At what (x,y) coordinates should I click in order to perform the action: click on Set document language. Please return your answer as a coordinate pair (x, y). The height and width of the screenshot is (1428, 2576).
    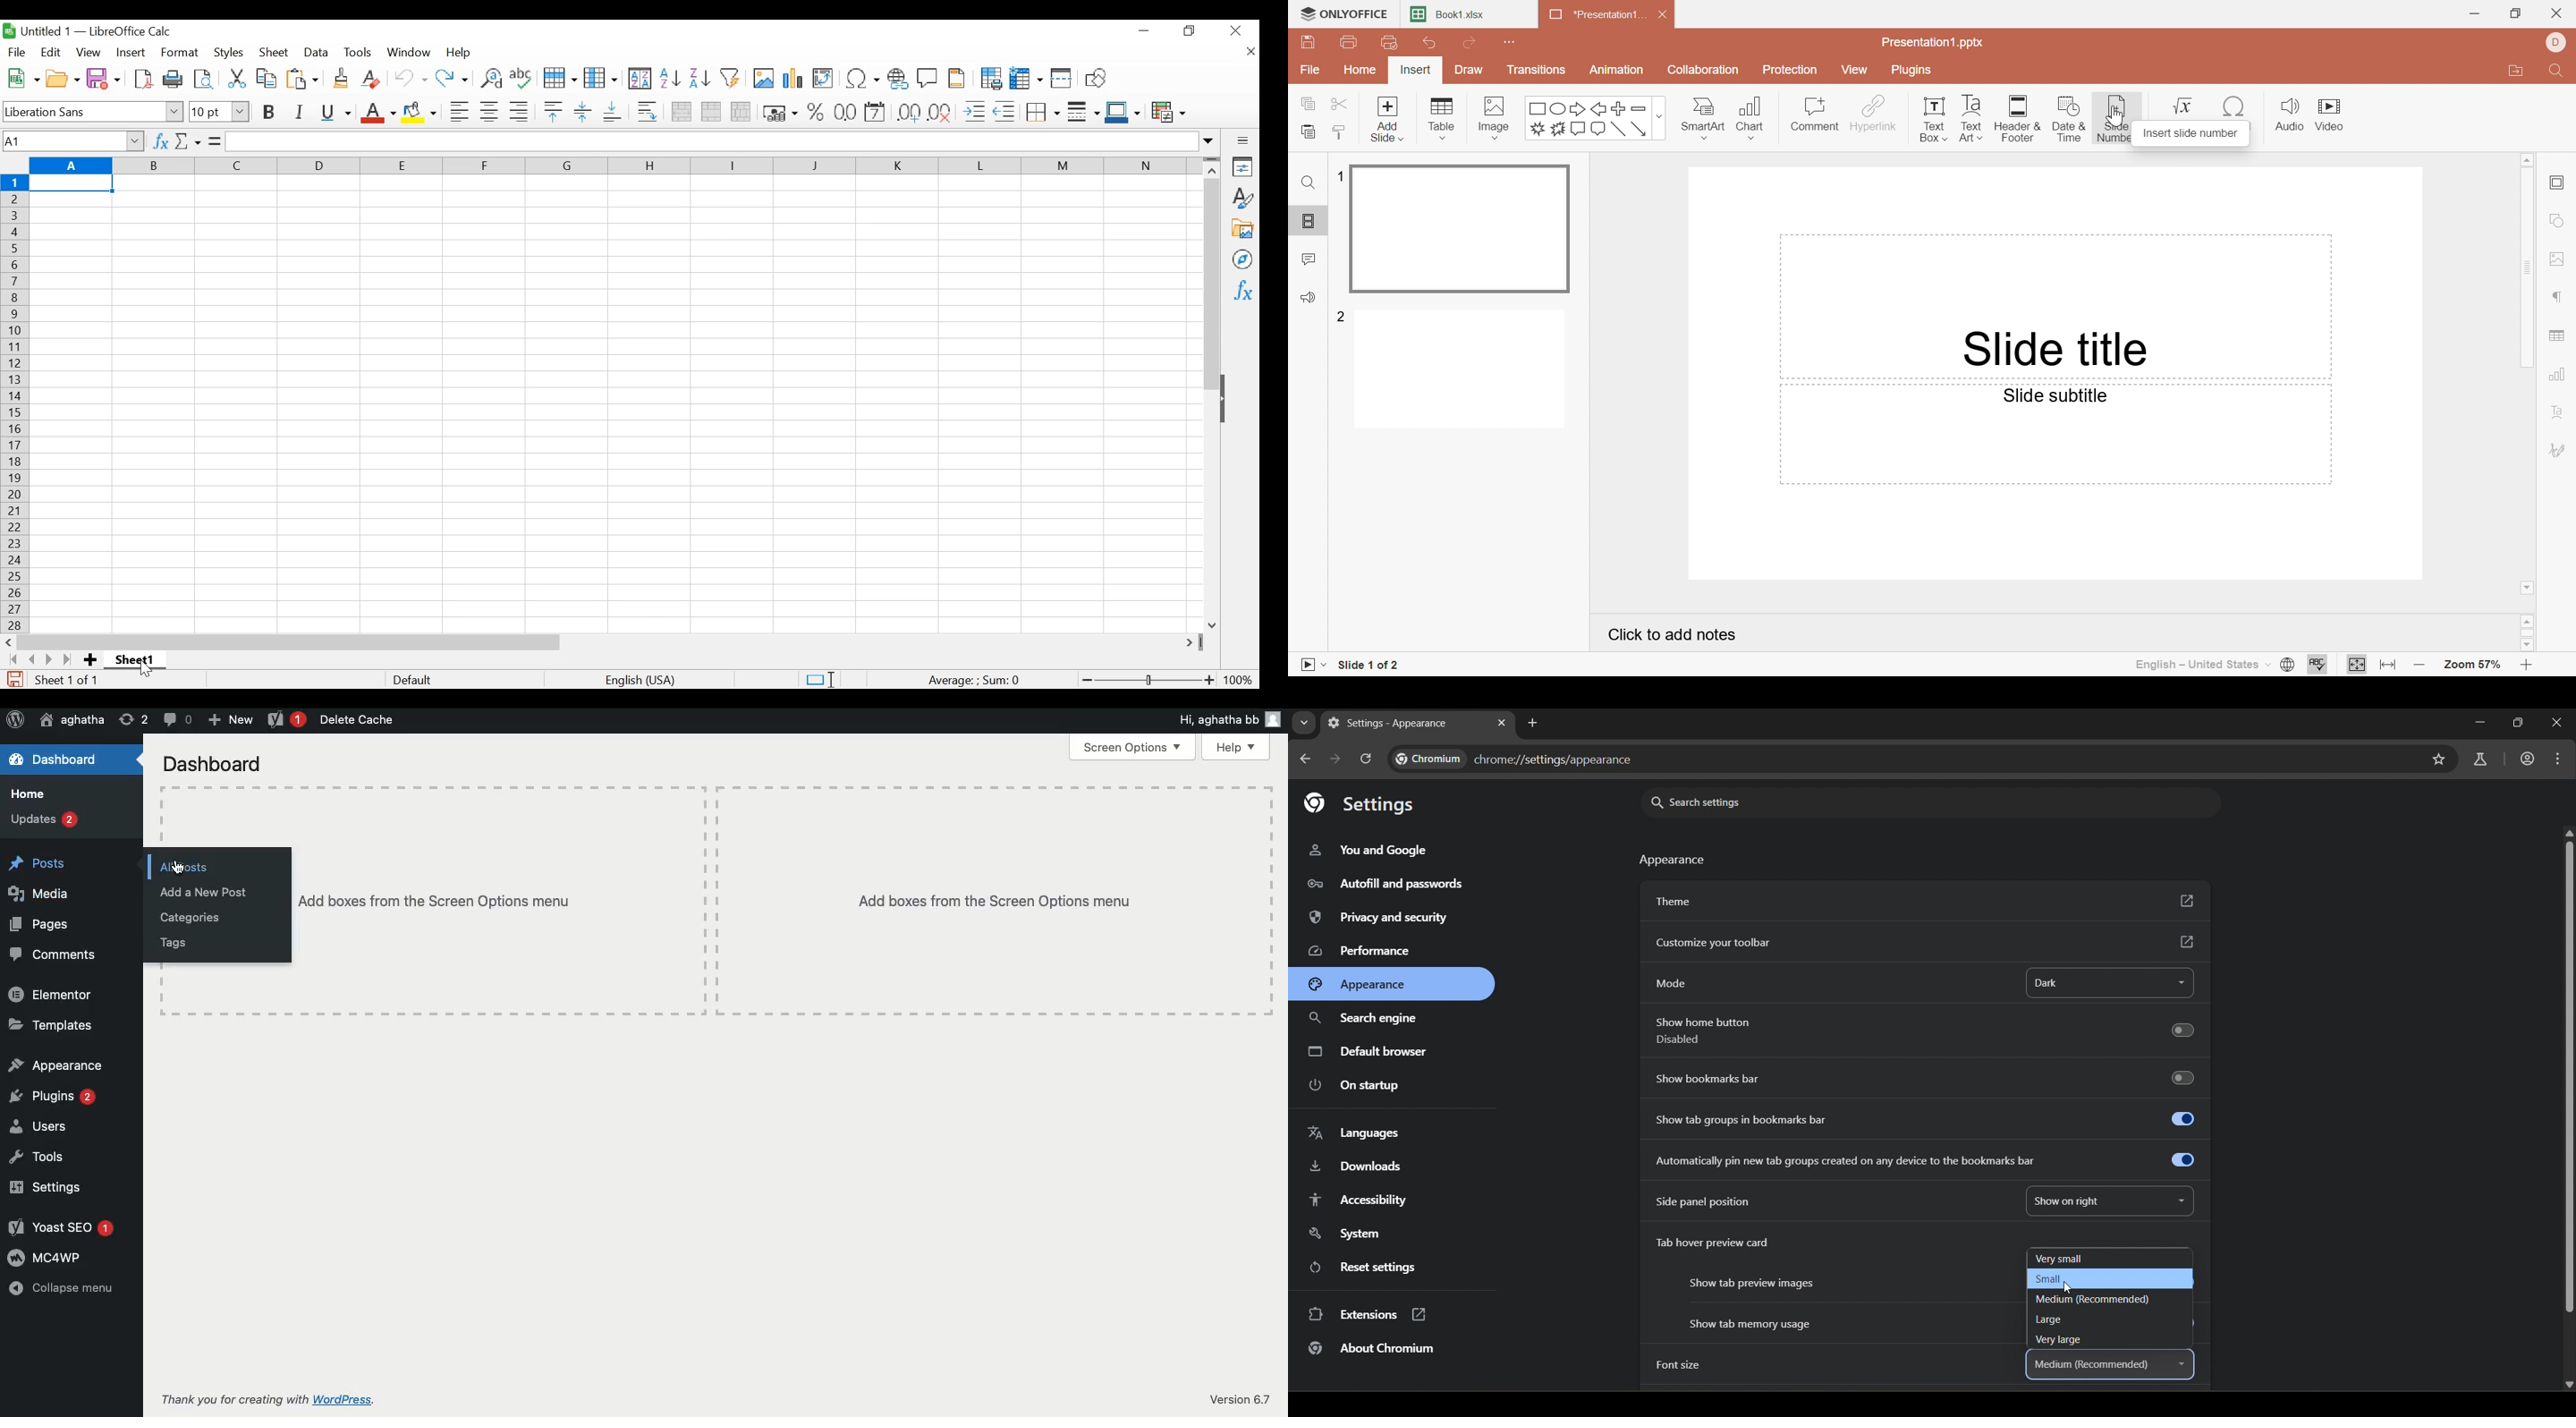
    Looking at the image, I should click on (2286, 665).